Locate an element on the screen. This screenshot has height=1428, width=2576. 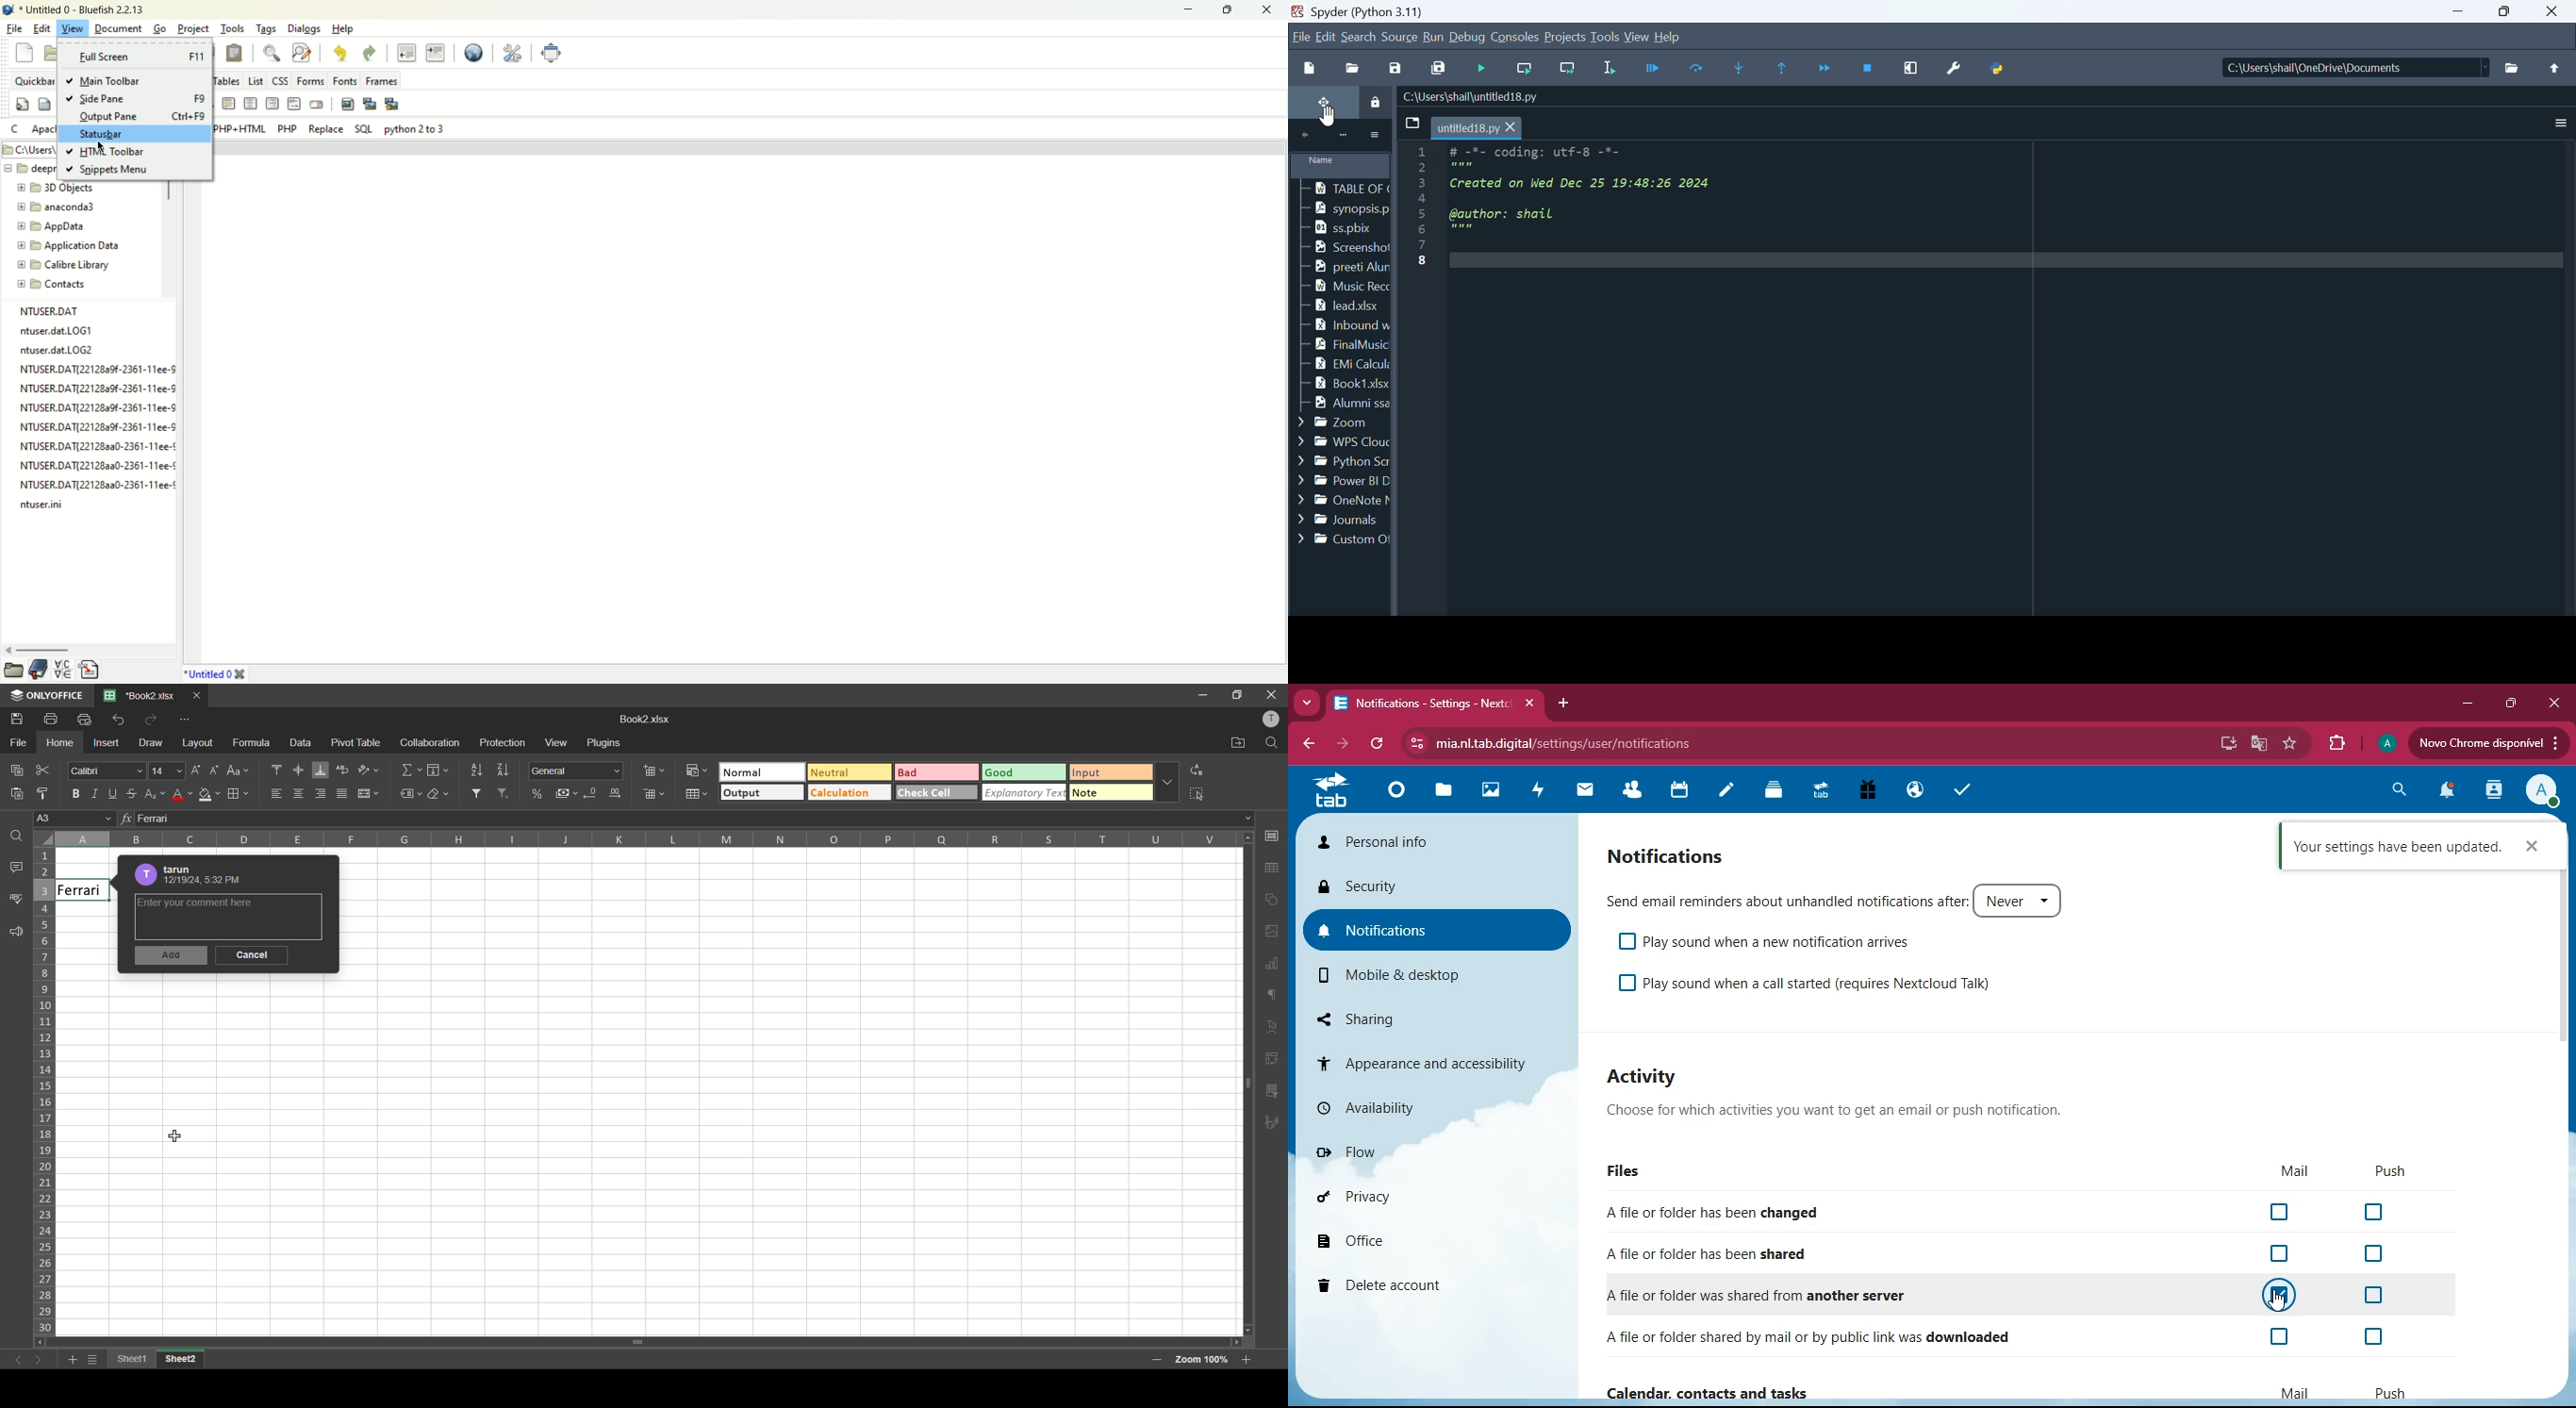
refresh is located at coordinates (1371, 743).